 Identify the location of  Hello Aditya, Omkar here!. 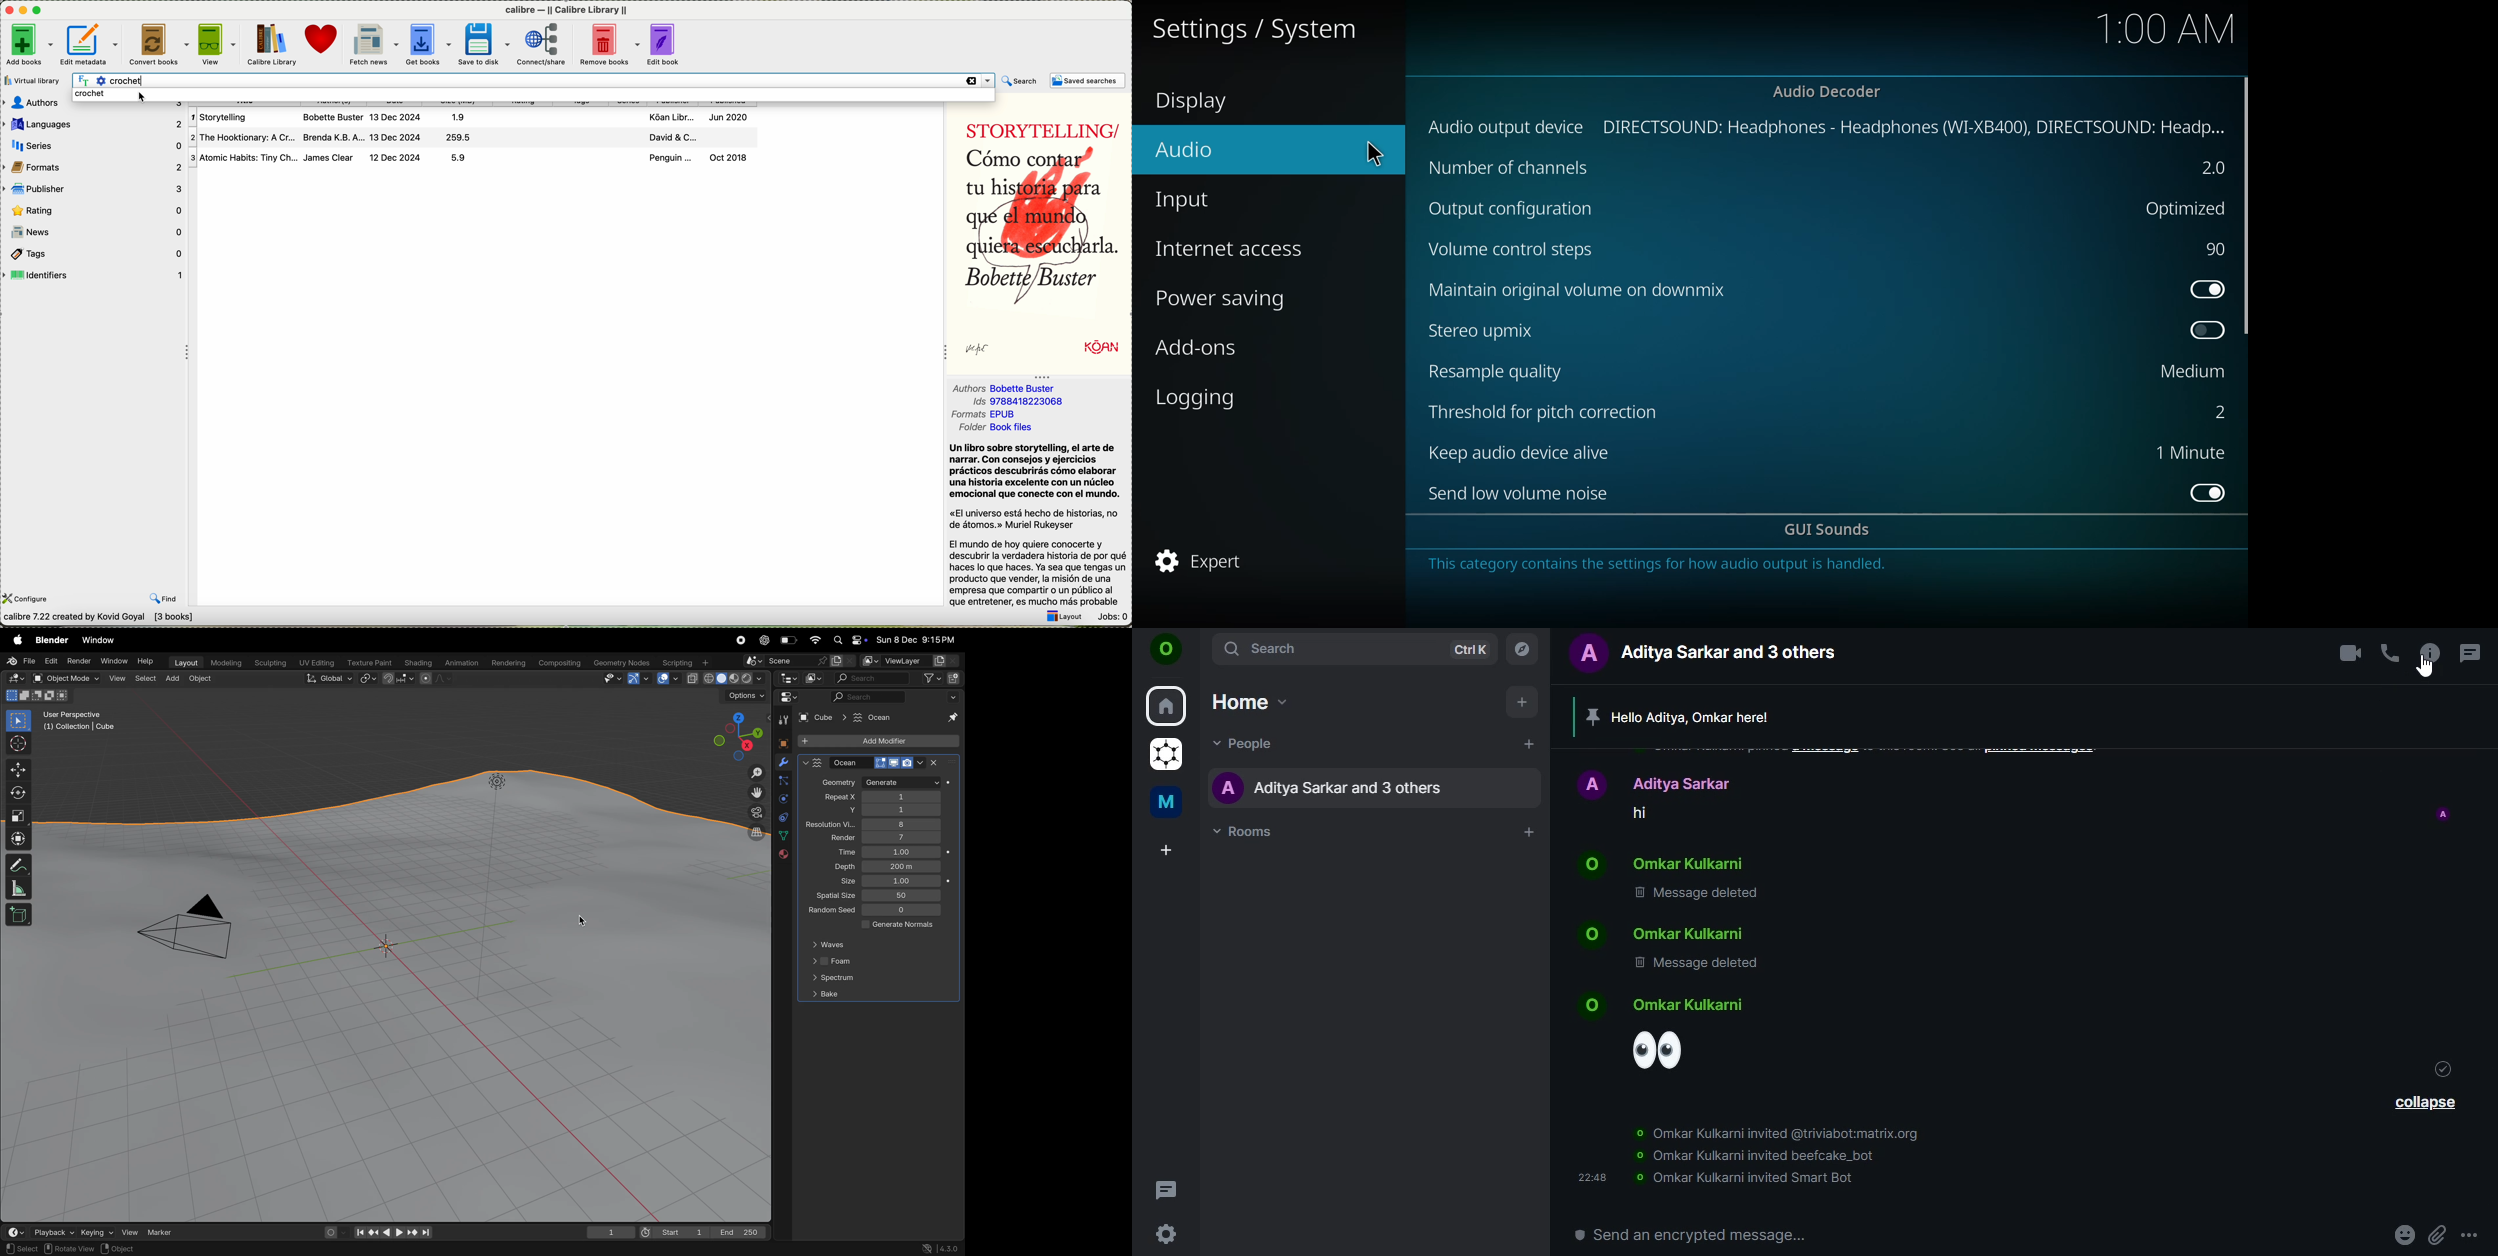
(1718, 718).